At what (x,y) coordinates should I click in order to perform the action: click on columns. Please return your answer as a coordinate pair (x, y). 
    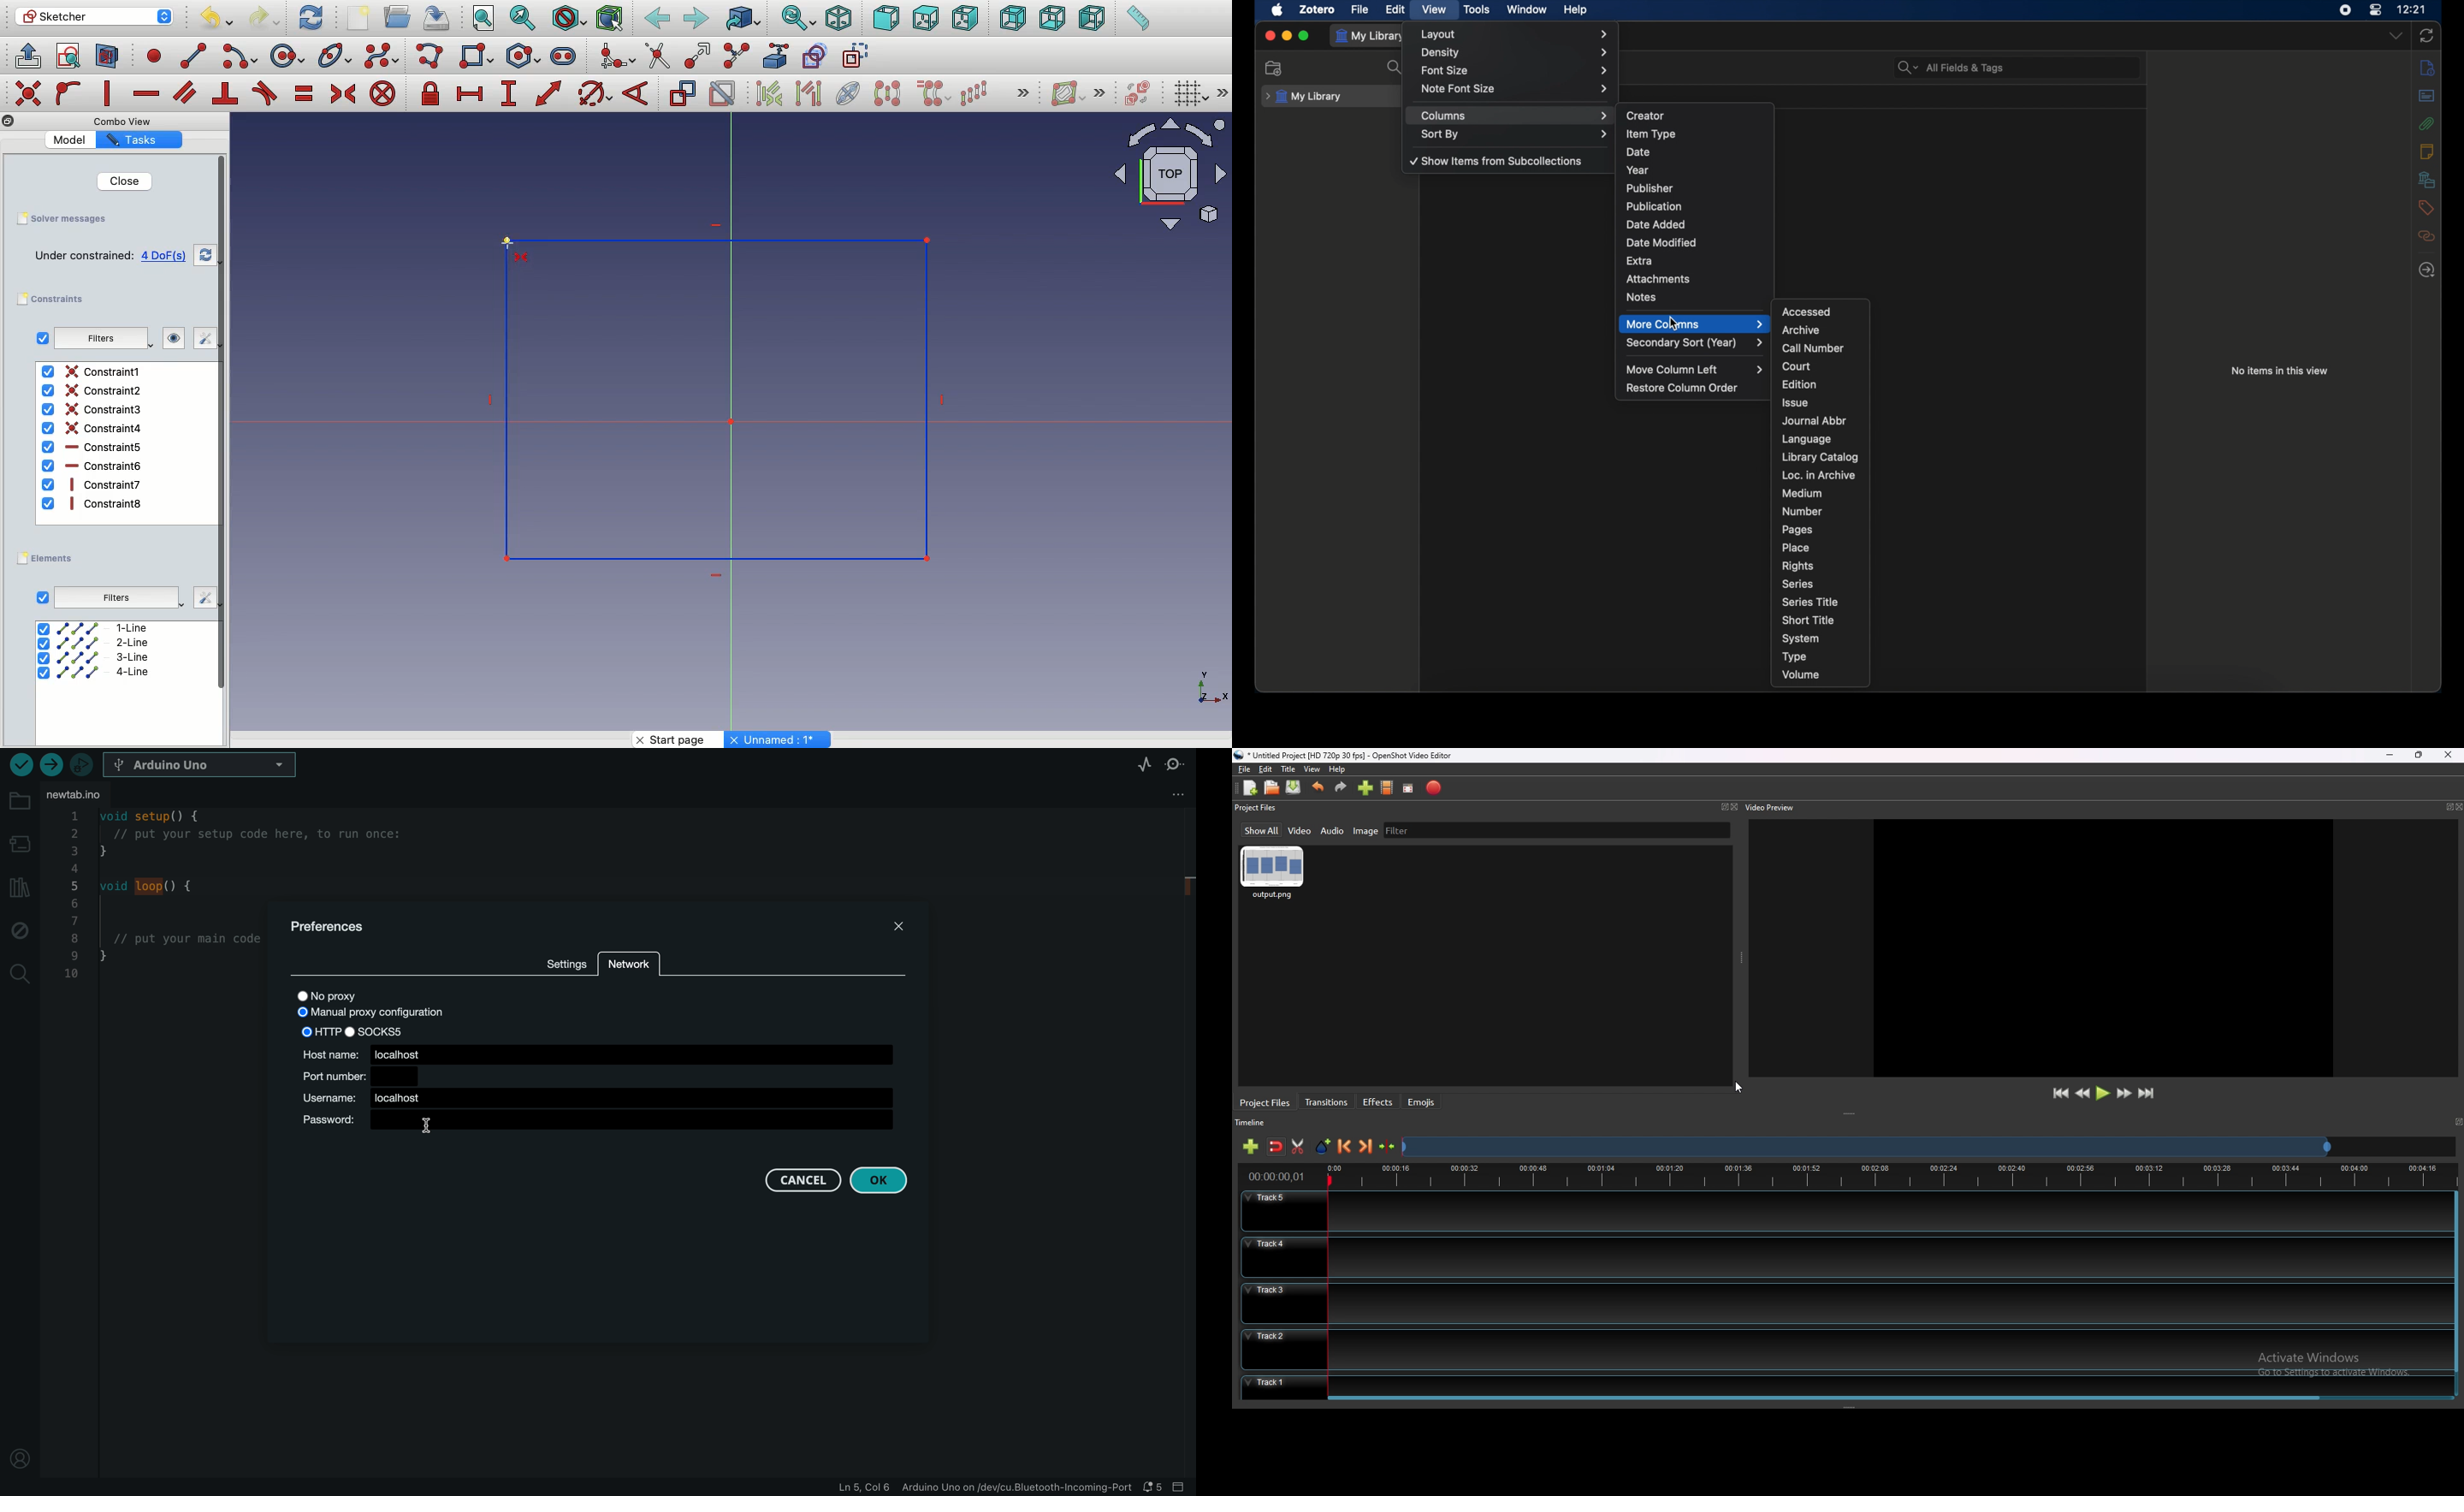
    Looking at the image, I should click on (1516, 116).